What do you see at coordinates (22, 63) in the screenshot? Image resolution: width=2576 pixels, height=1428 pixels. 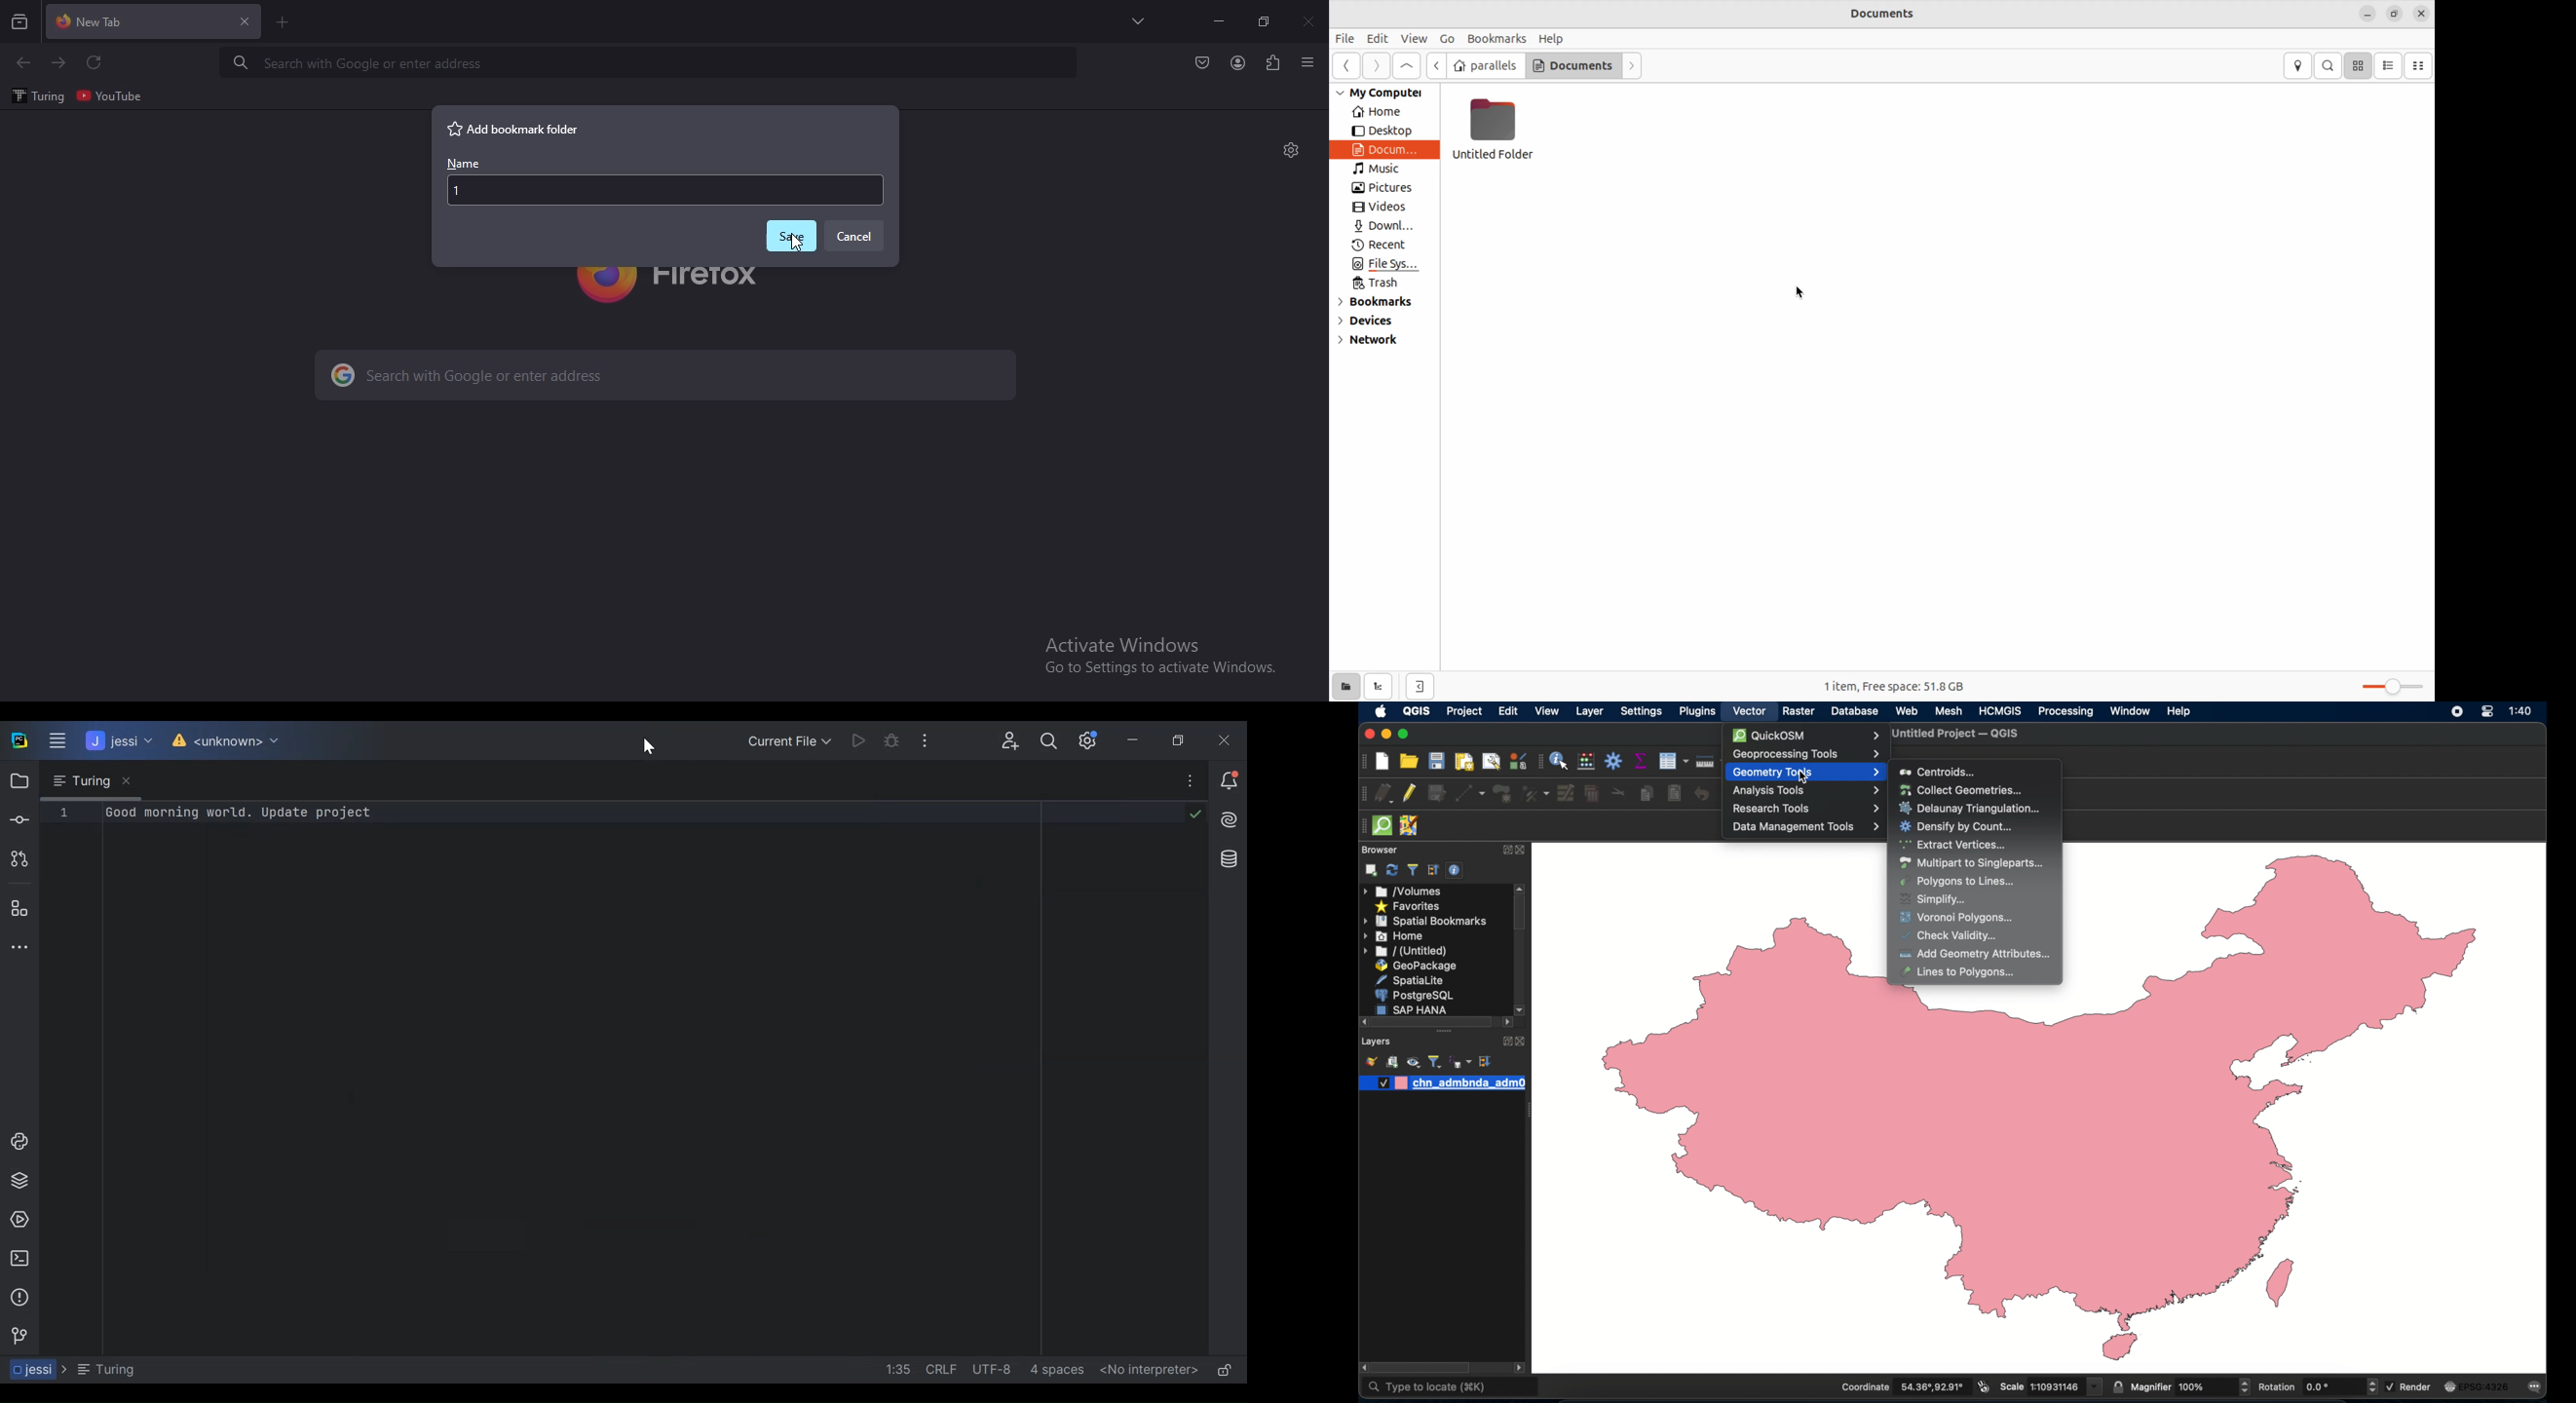 I see `click to go to previous page` at bounding box center [22, 63].